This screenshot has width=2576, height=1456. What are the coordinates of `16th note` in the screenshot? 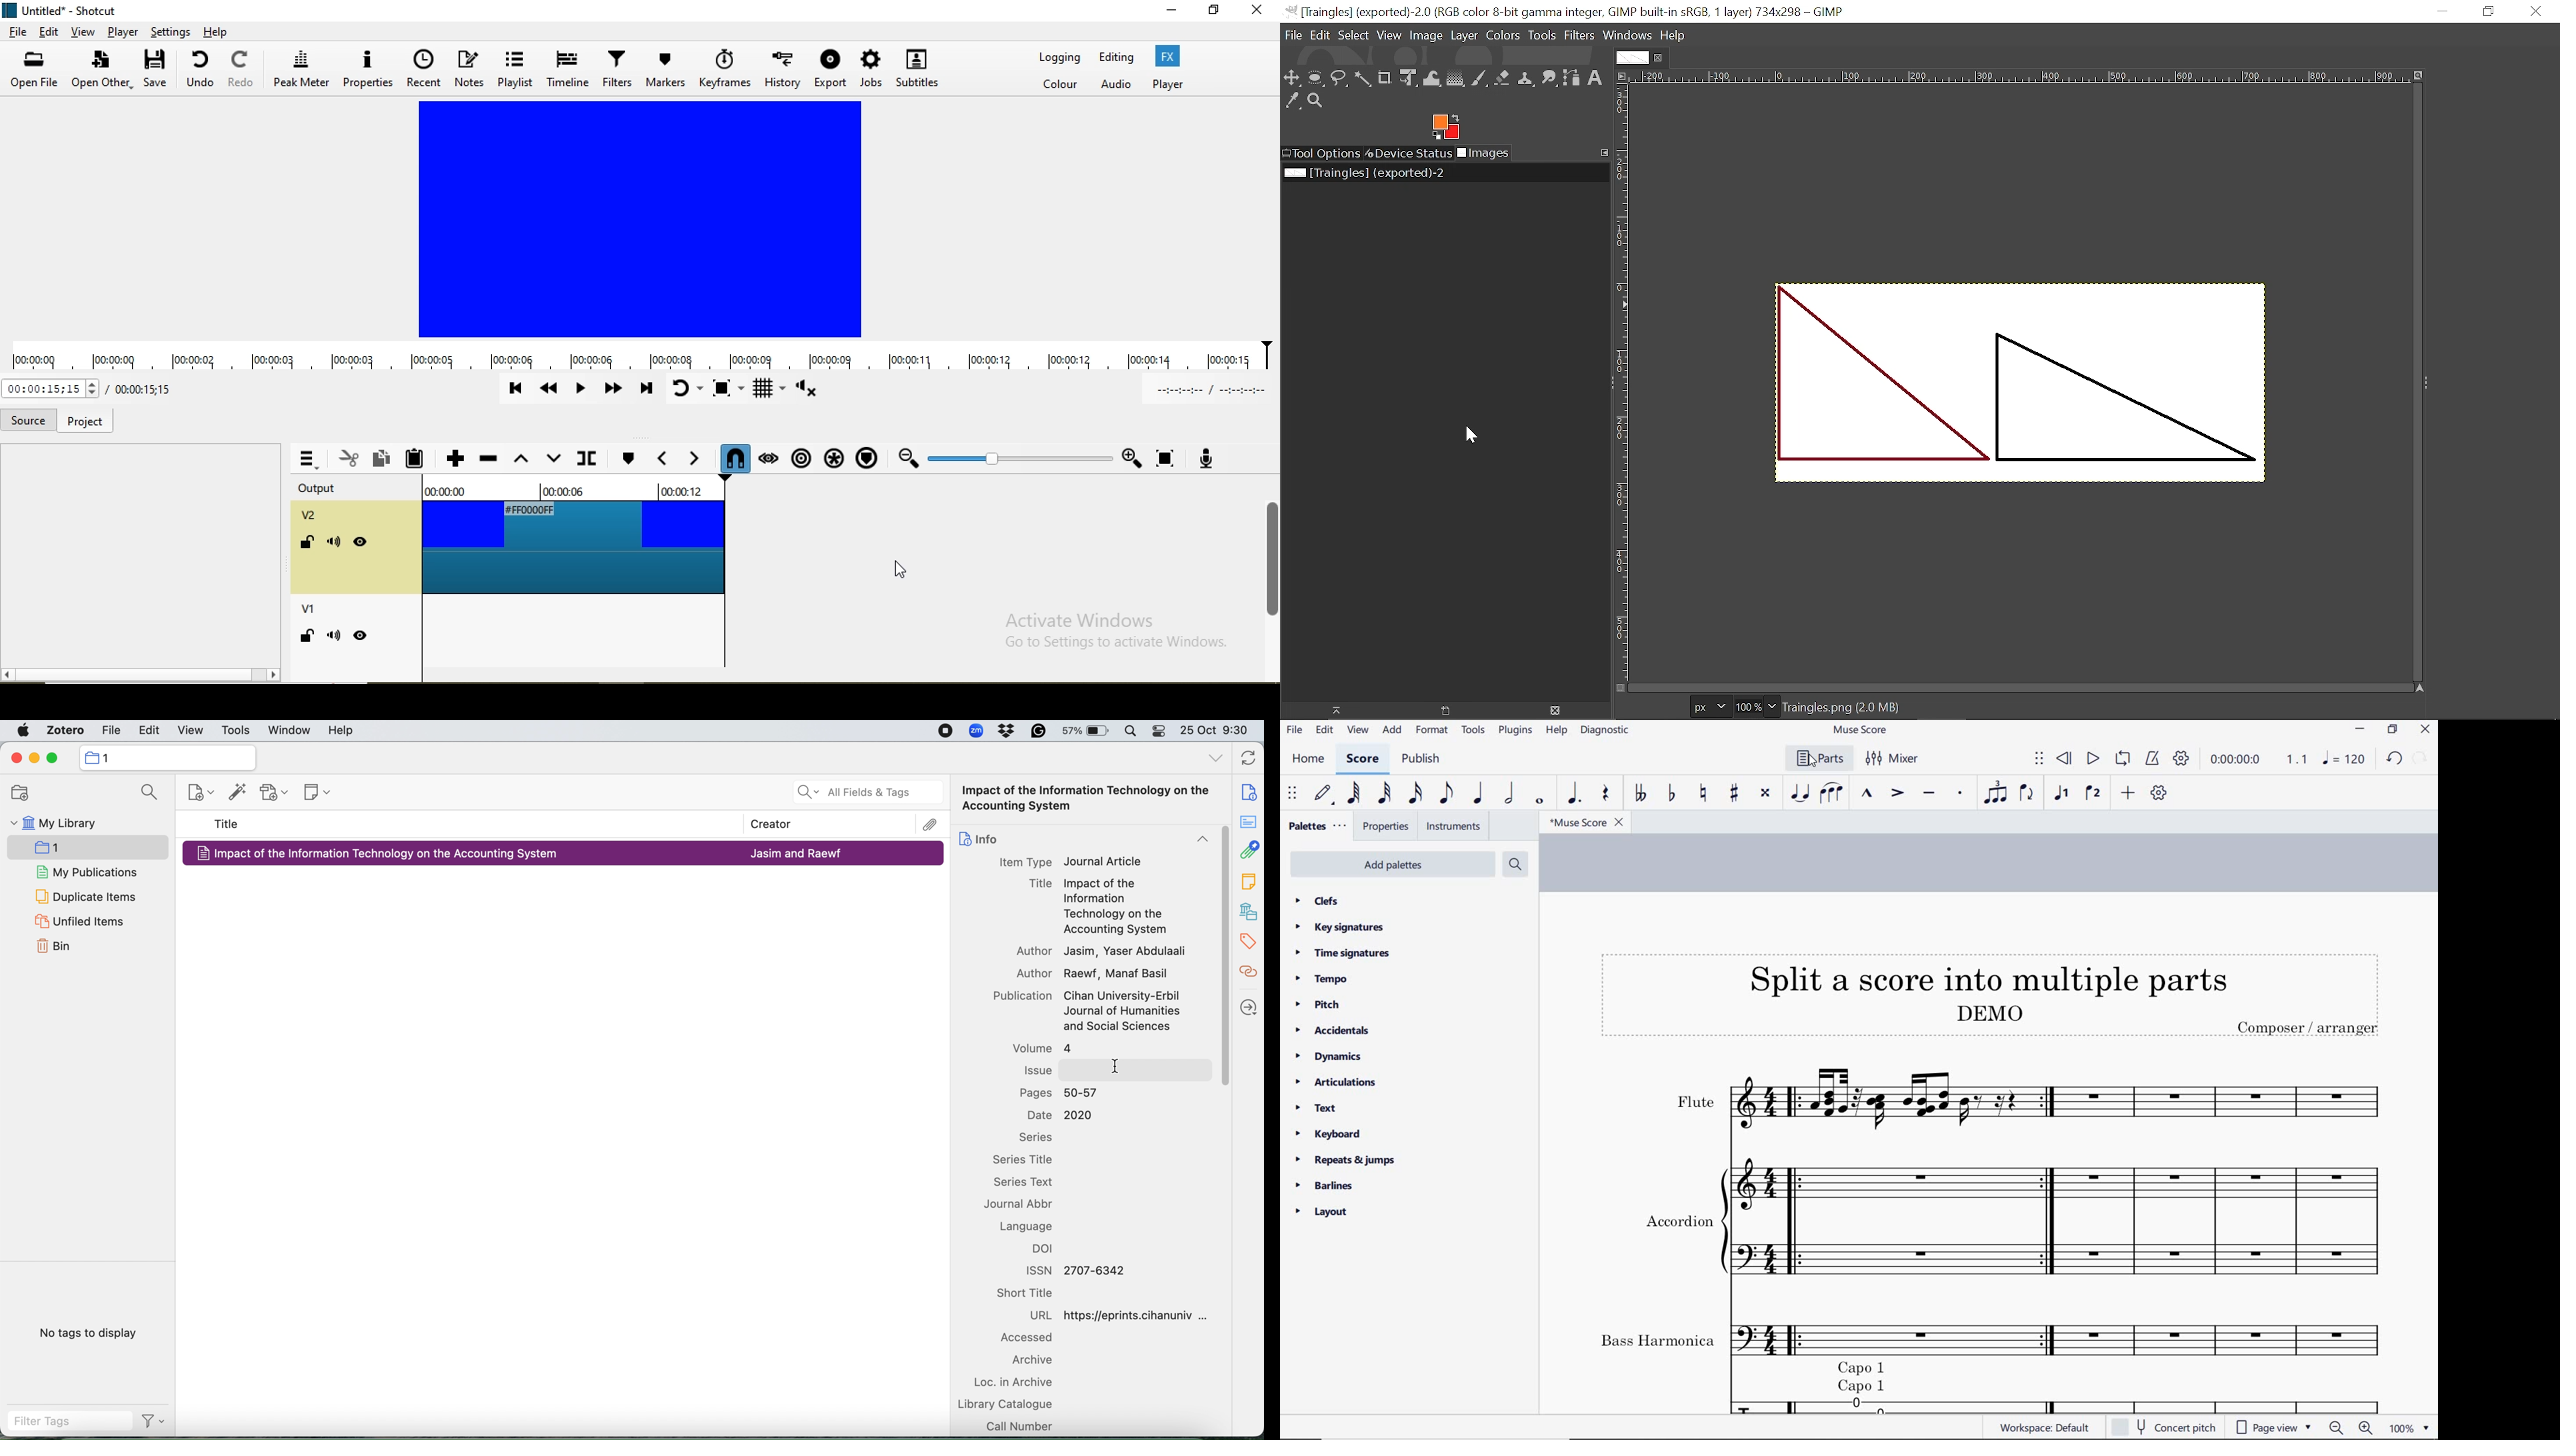 It's located at (1415, 792).